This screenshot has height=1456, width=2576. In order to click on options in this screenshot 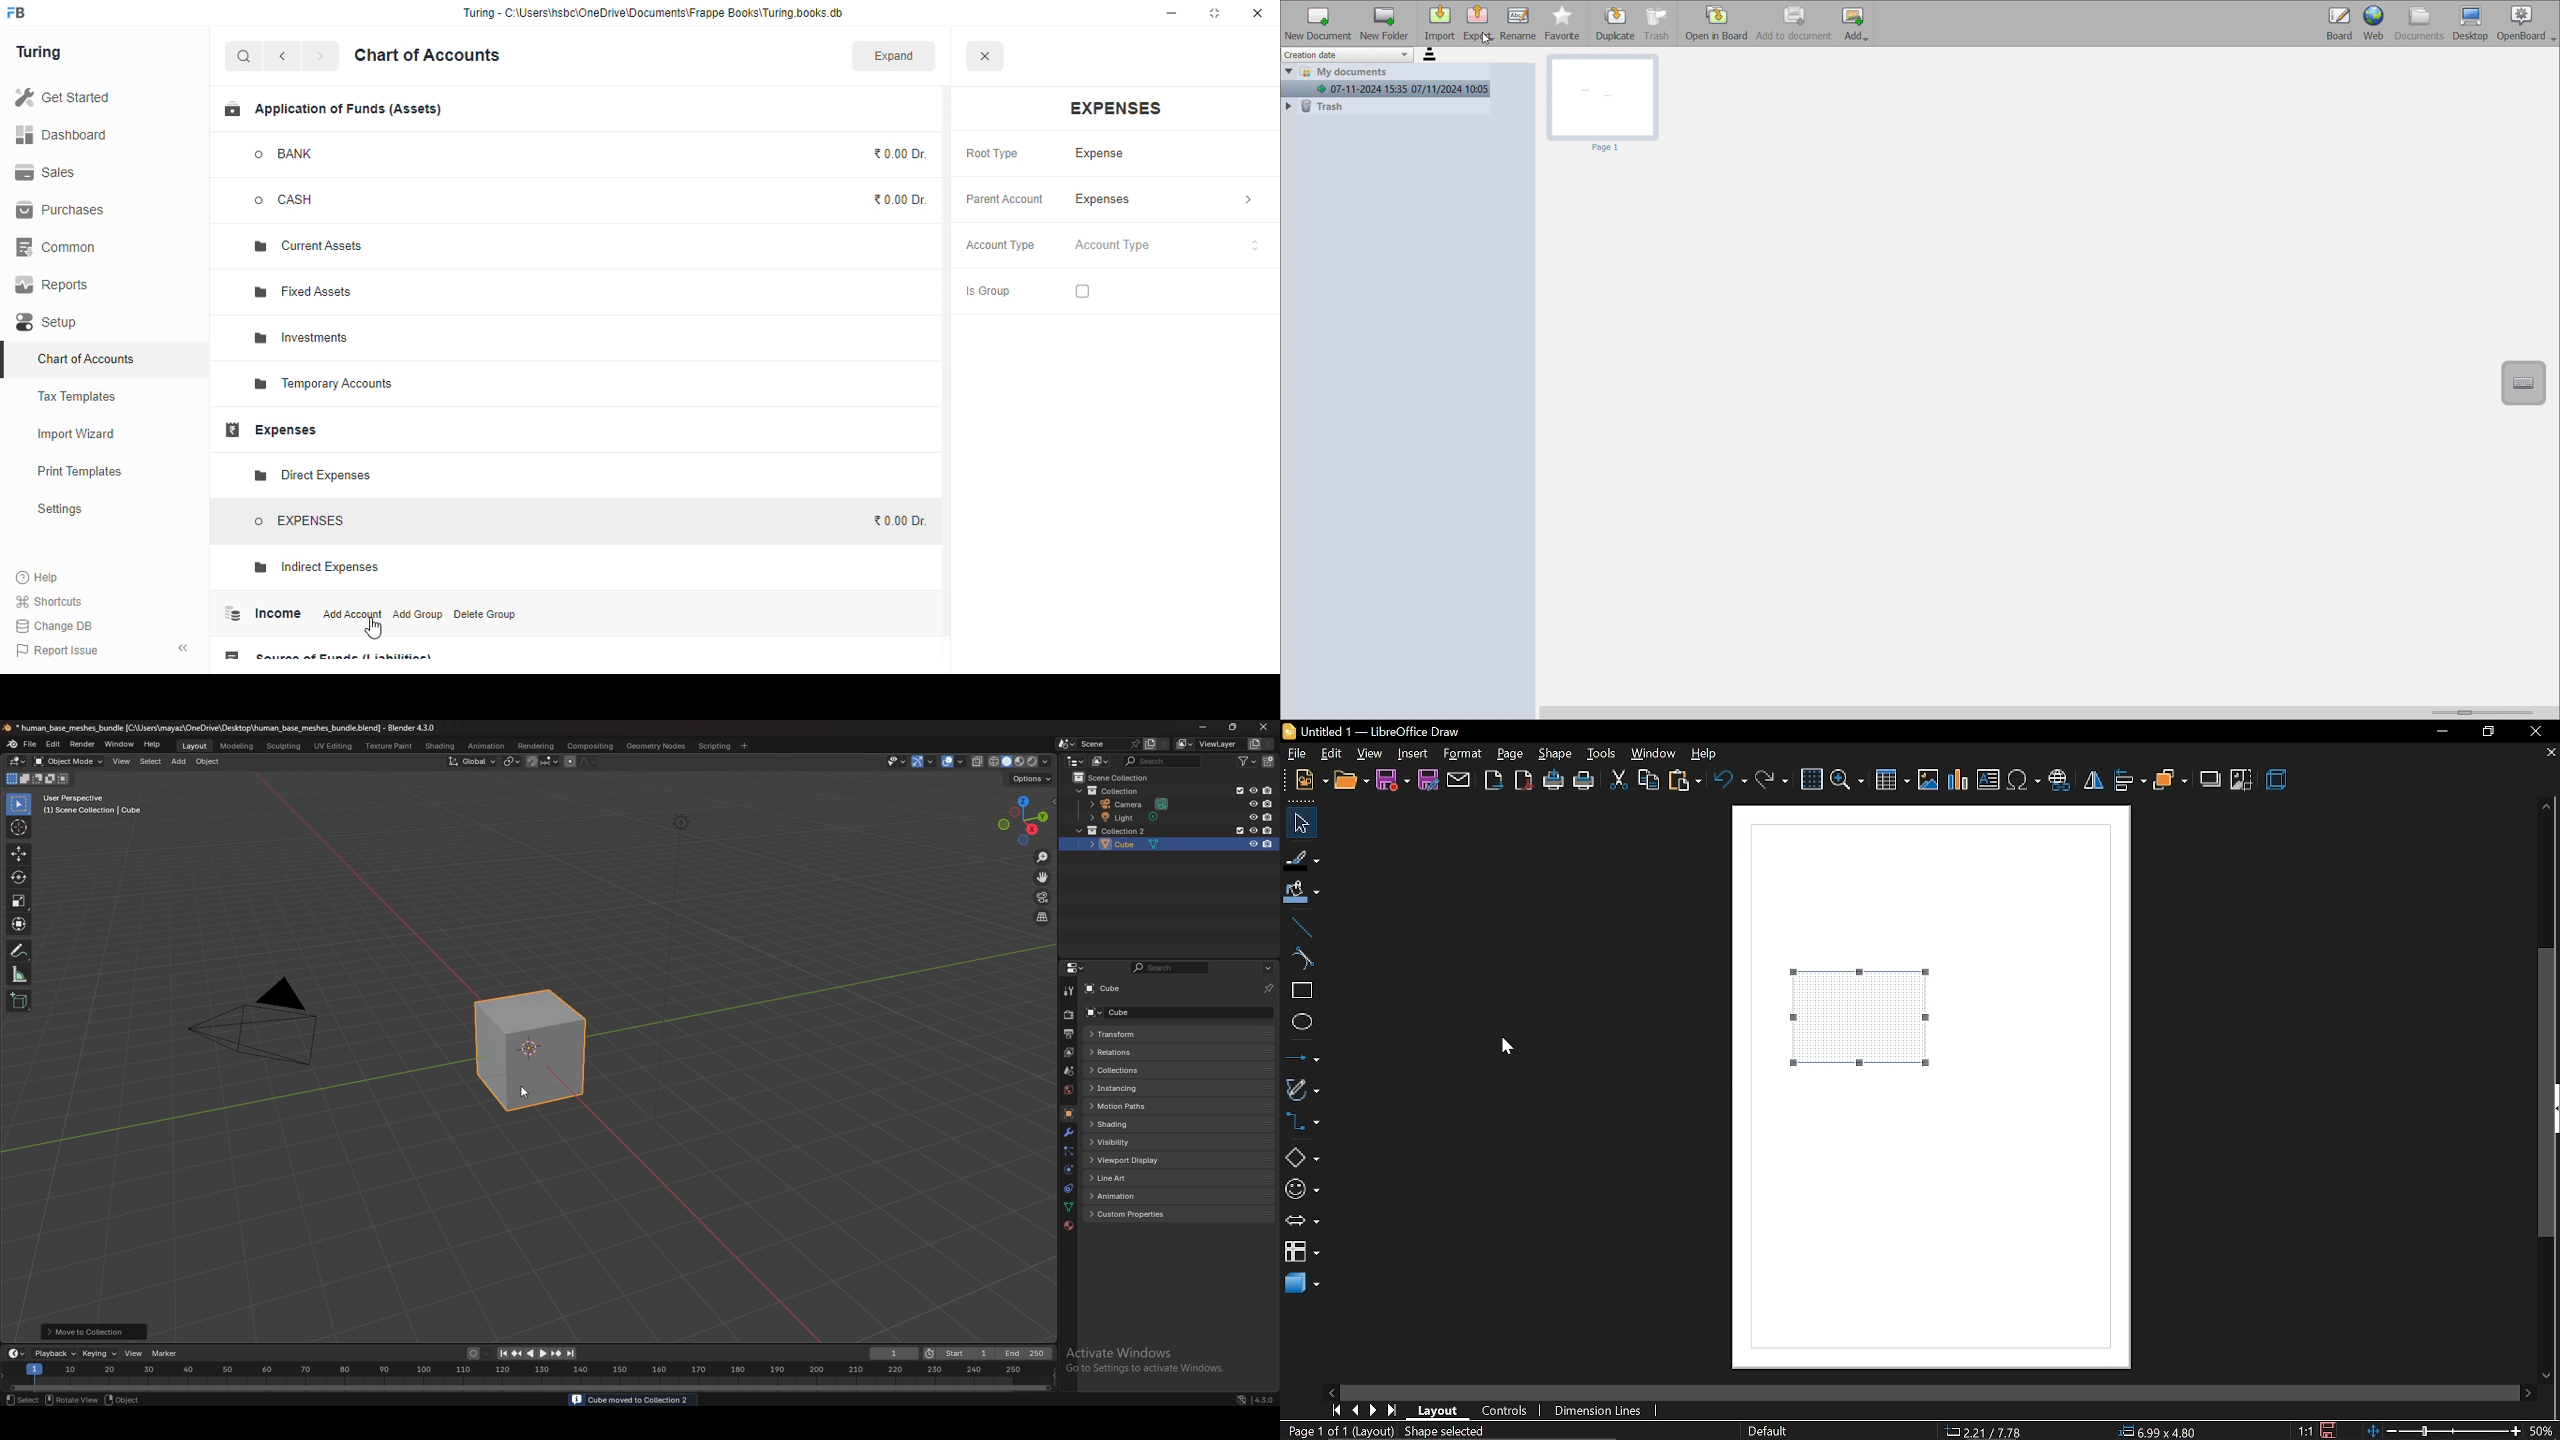, I will do `click(1267, 969)`.